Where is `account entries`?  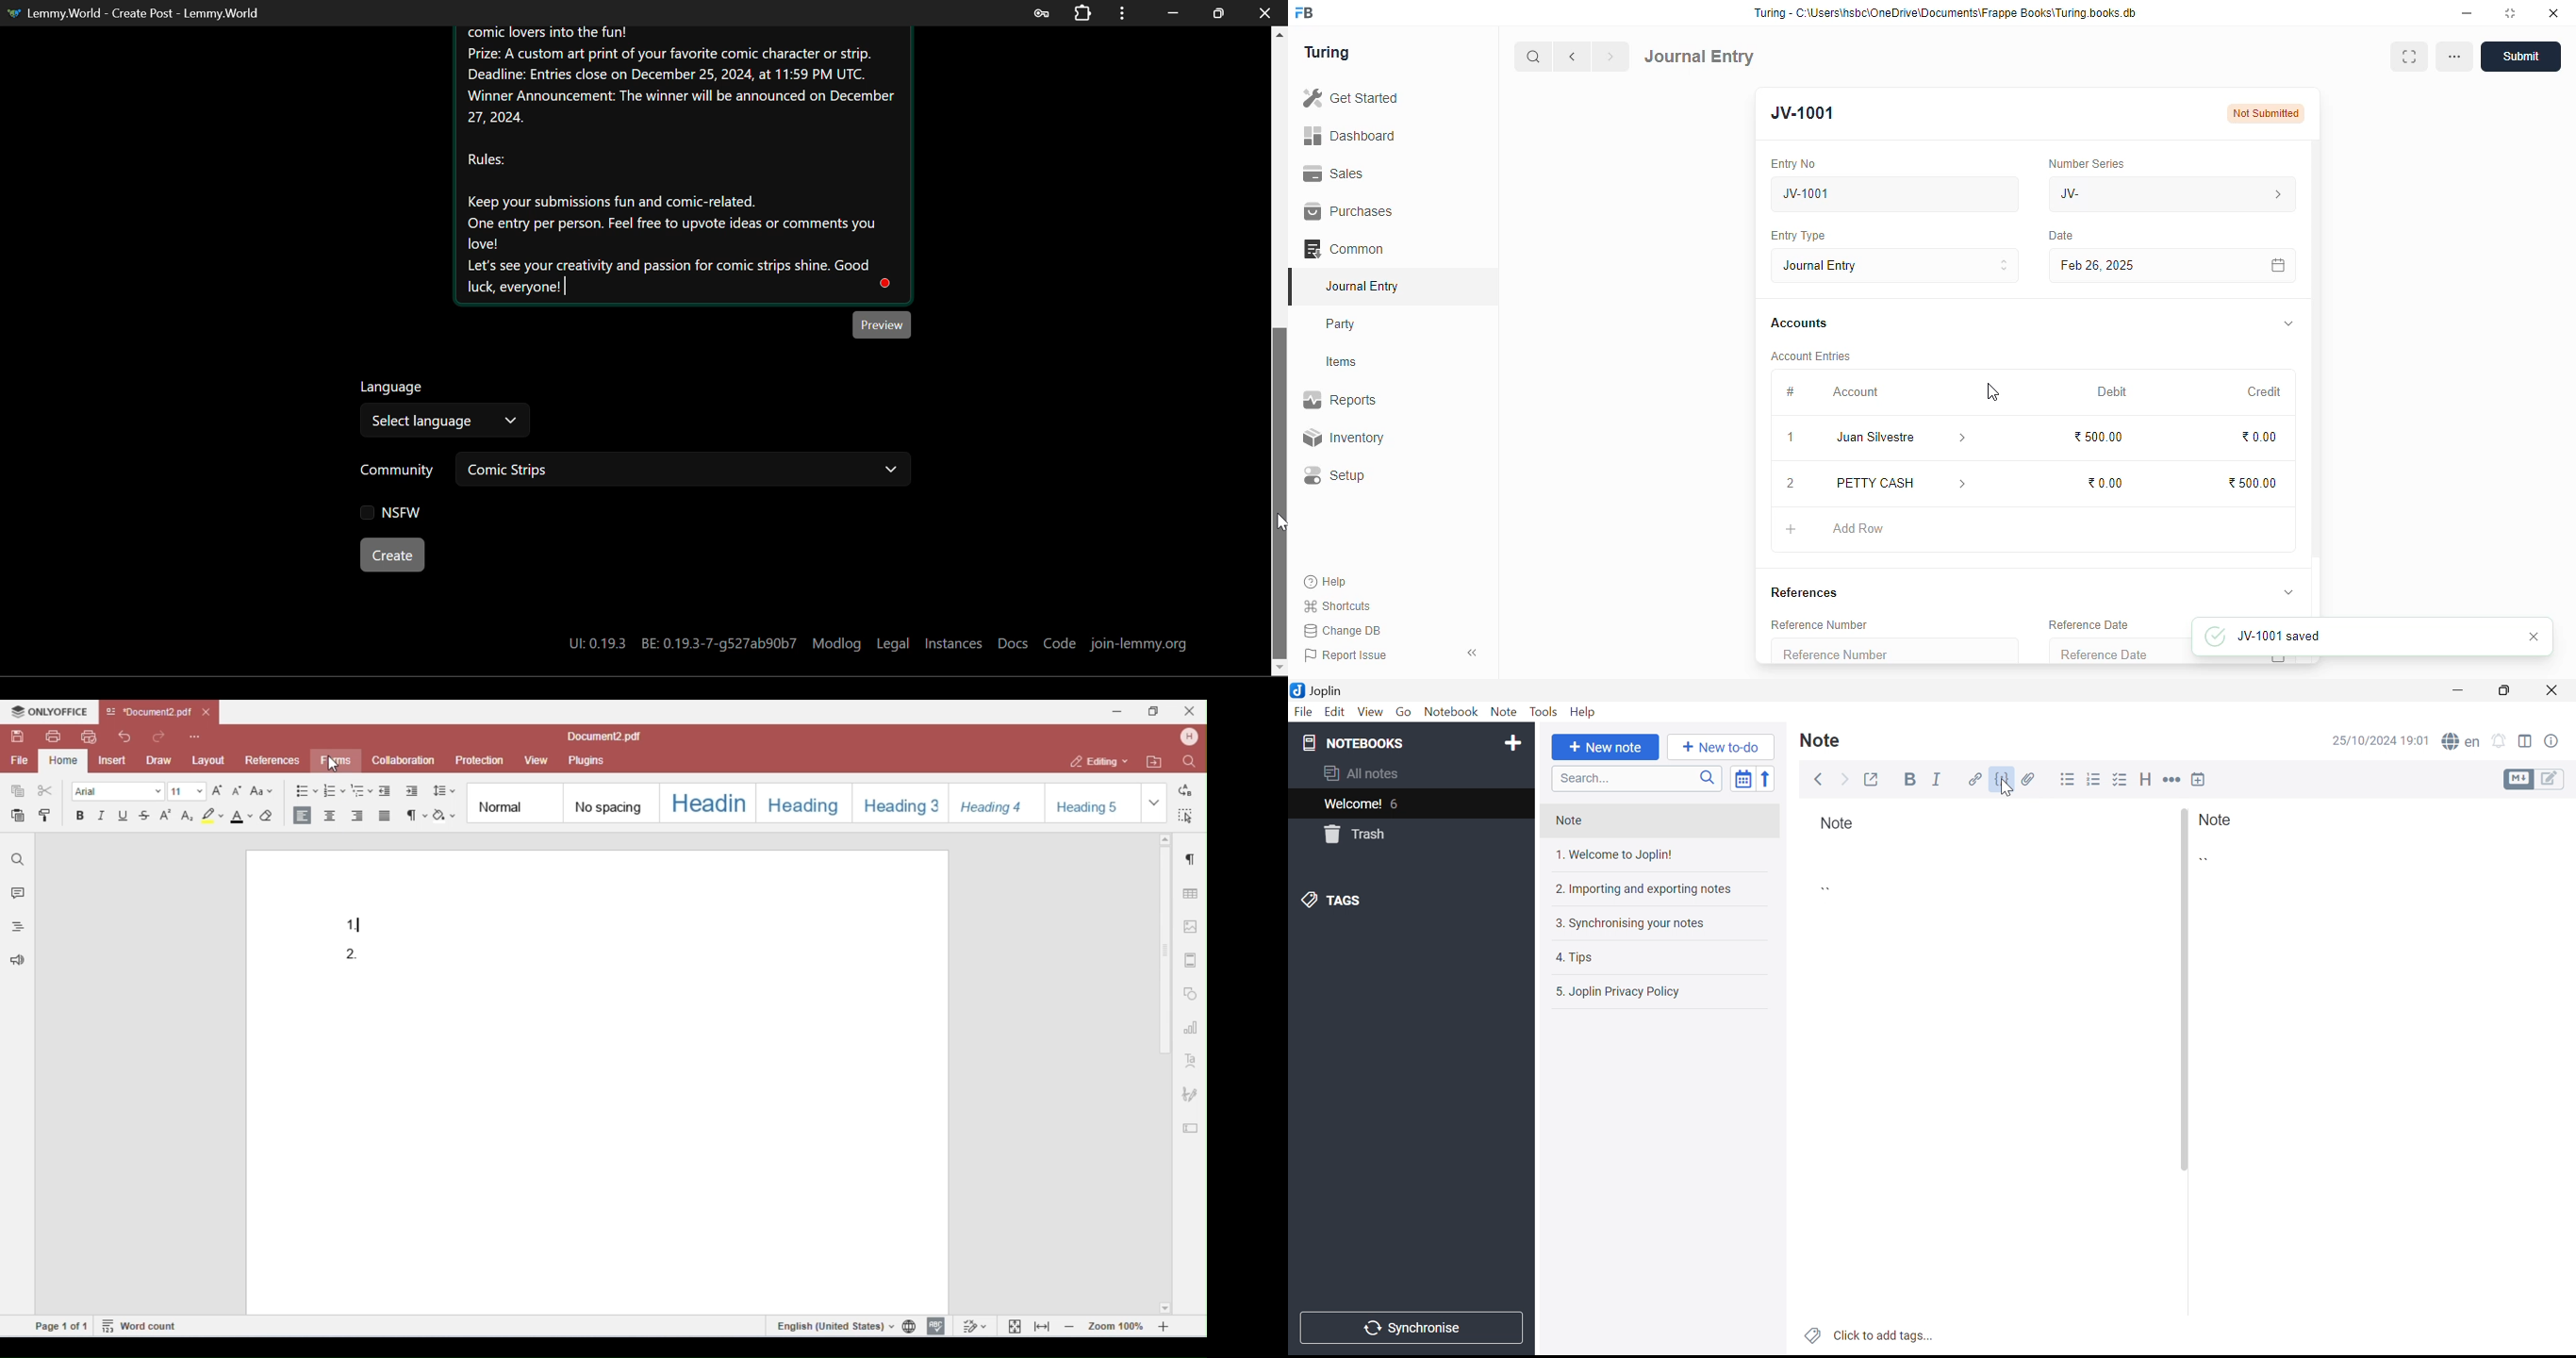 account entries is located at coordinates (1810, 356).